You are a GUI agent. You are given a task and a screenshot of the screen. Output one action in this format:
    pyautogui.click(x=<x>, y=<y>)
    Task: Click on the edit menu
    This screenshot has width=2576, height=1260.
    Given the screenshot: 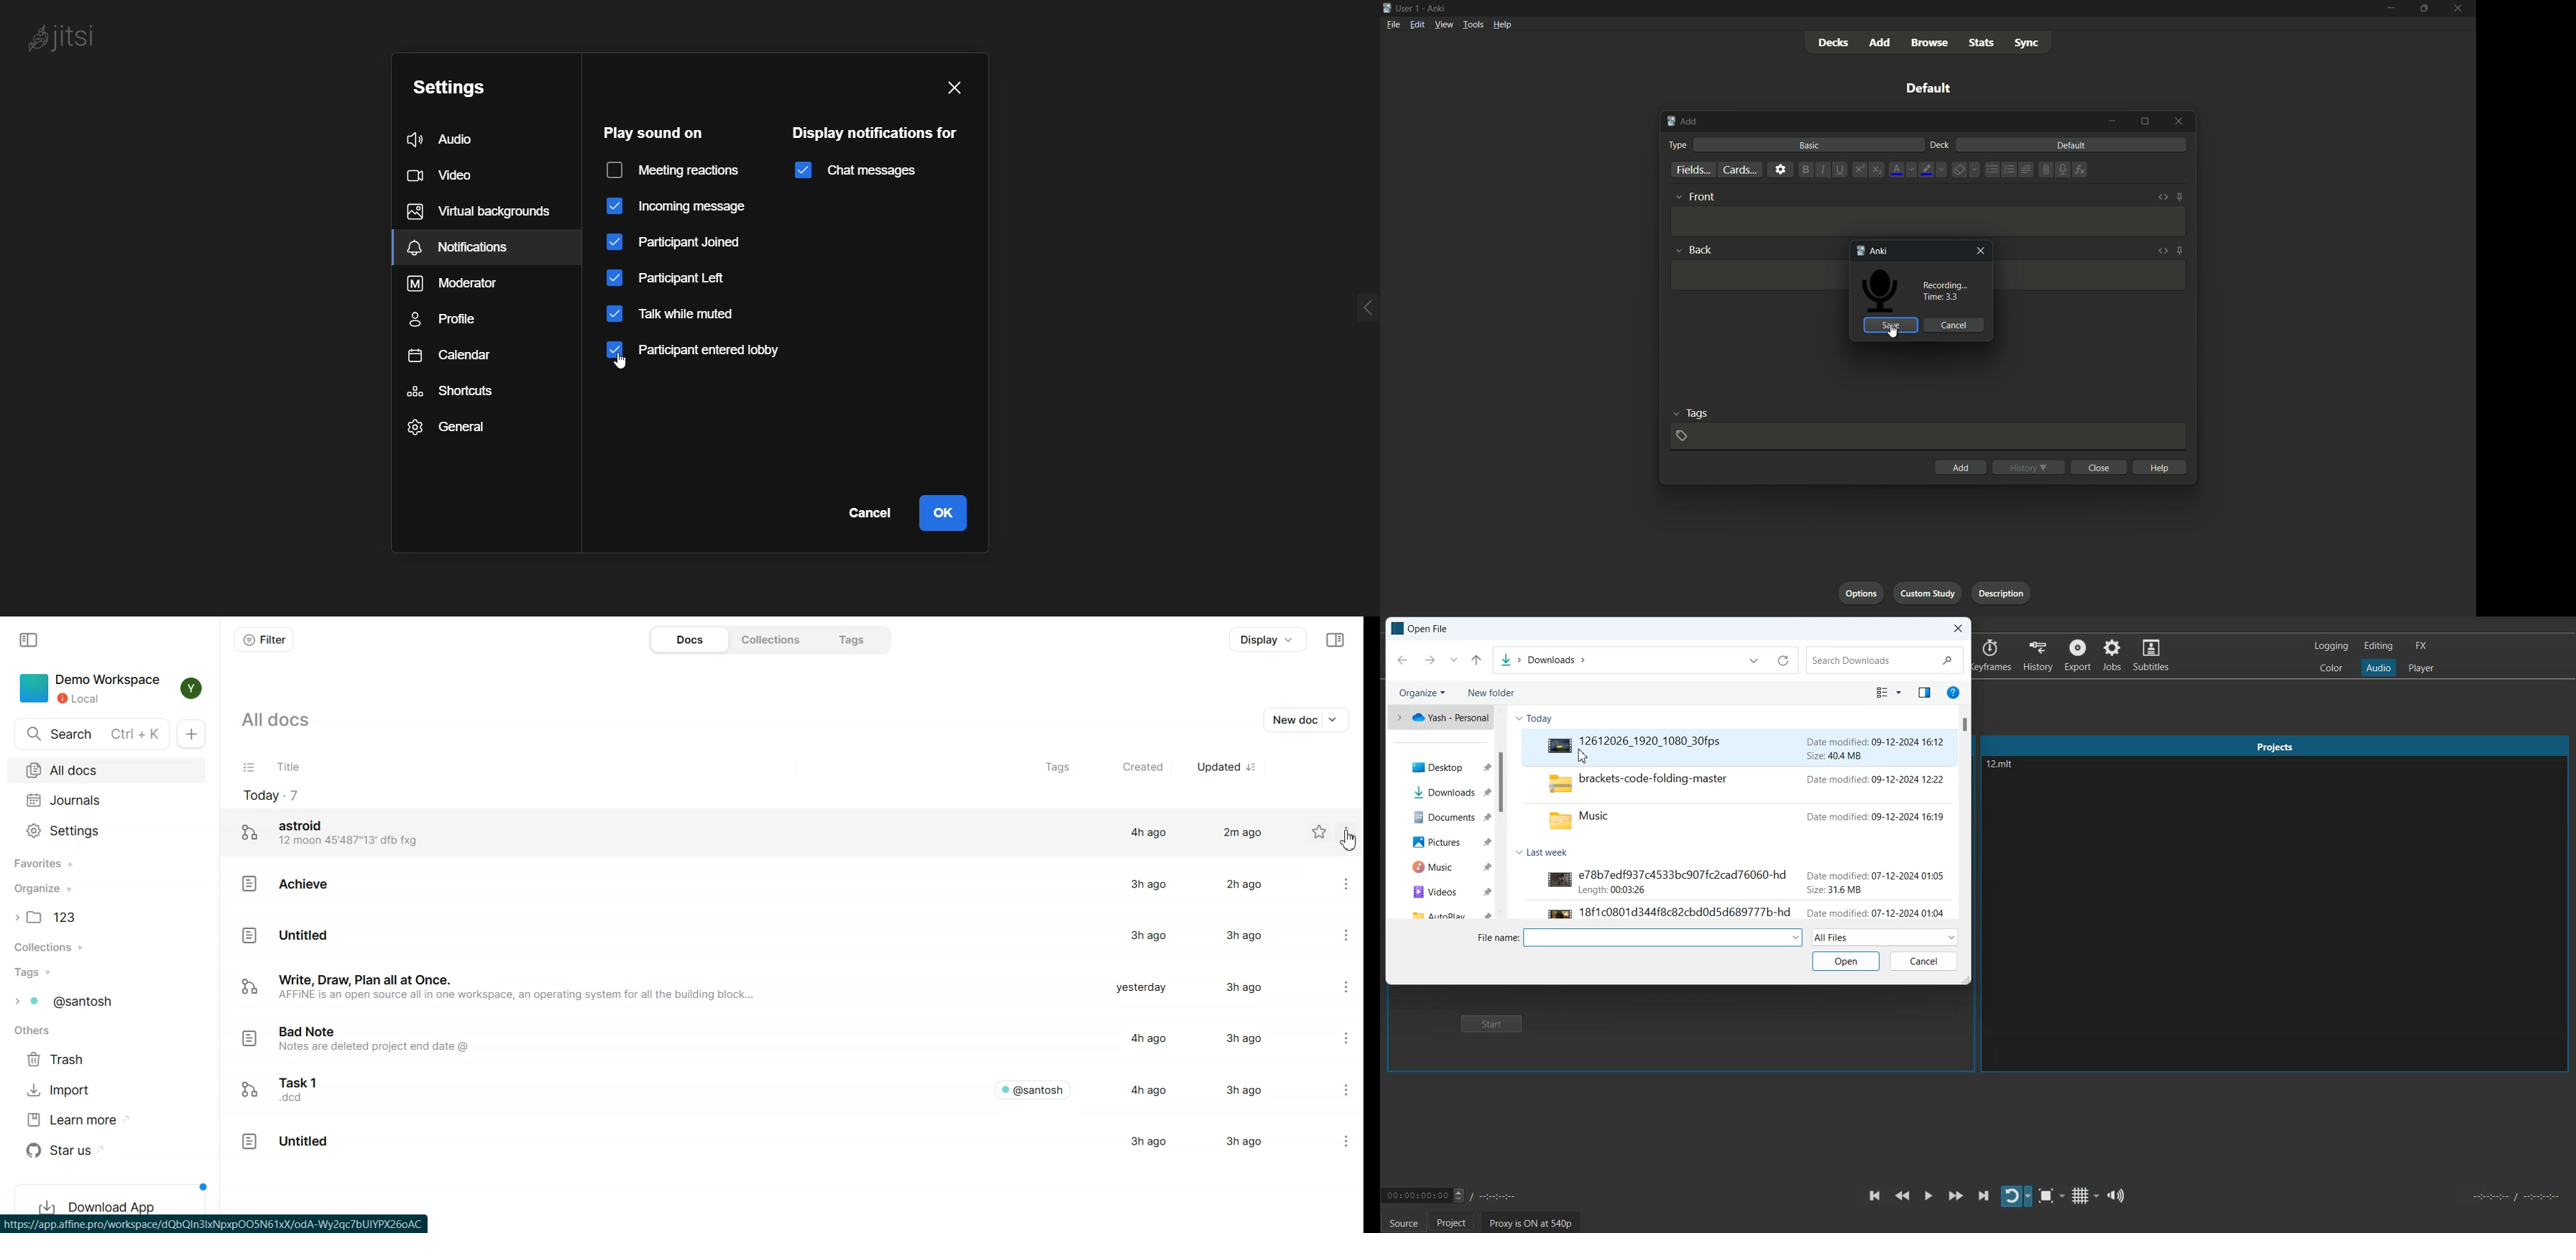 What is the action you would take?
    pyautogui.click(x=1417, y=25)
    